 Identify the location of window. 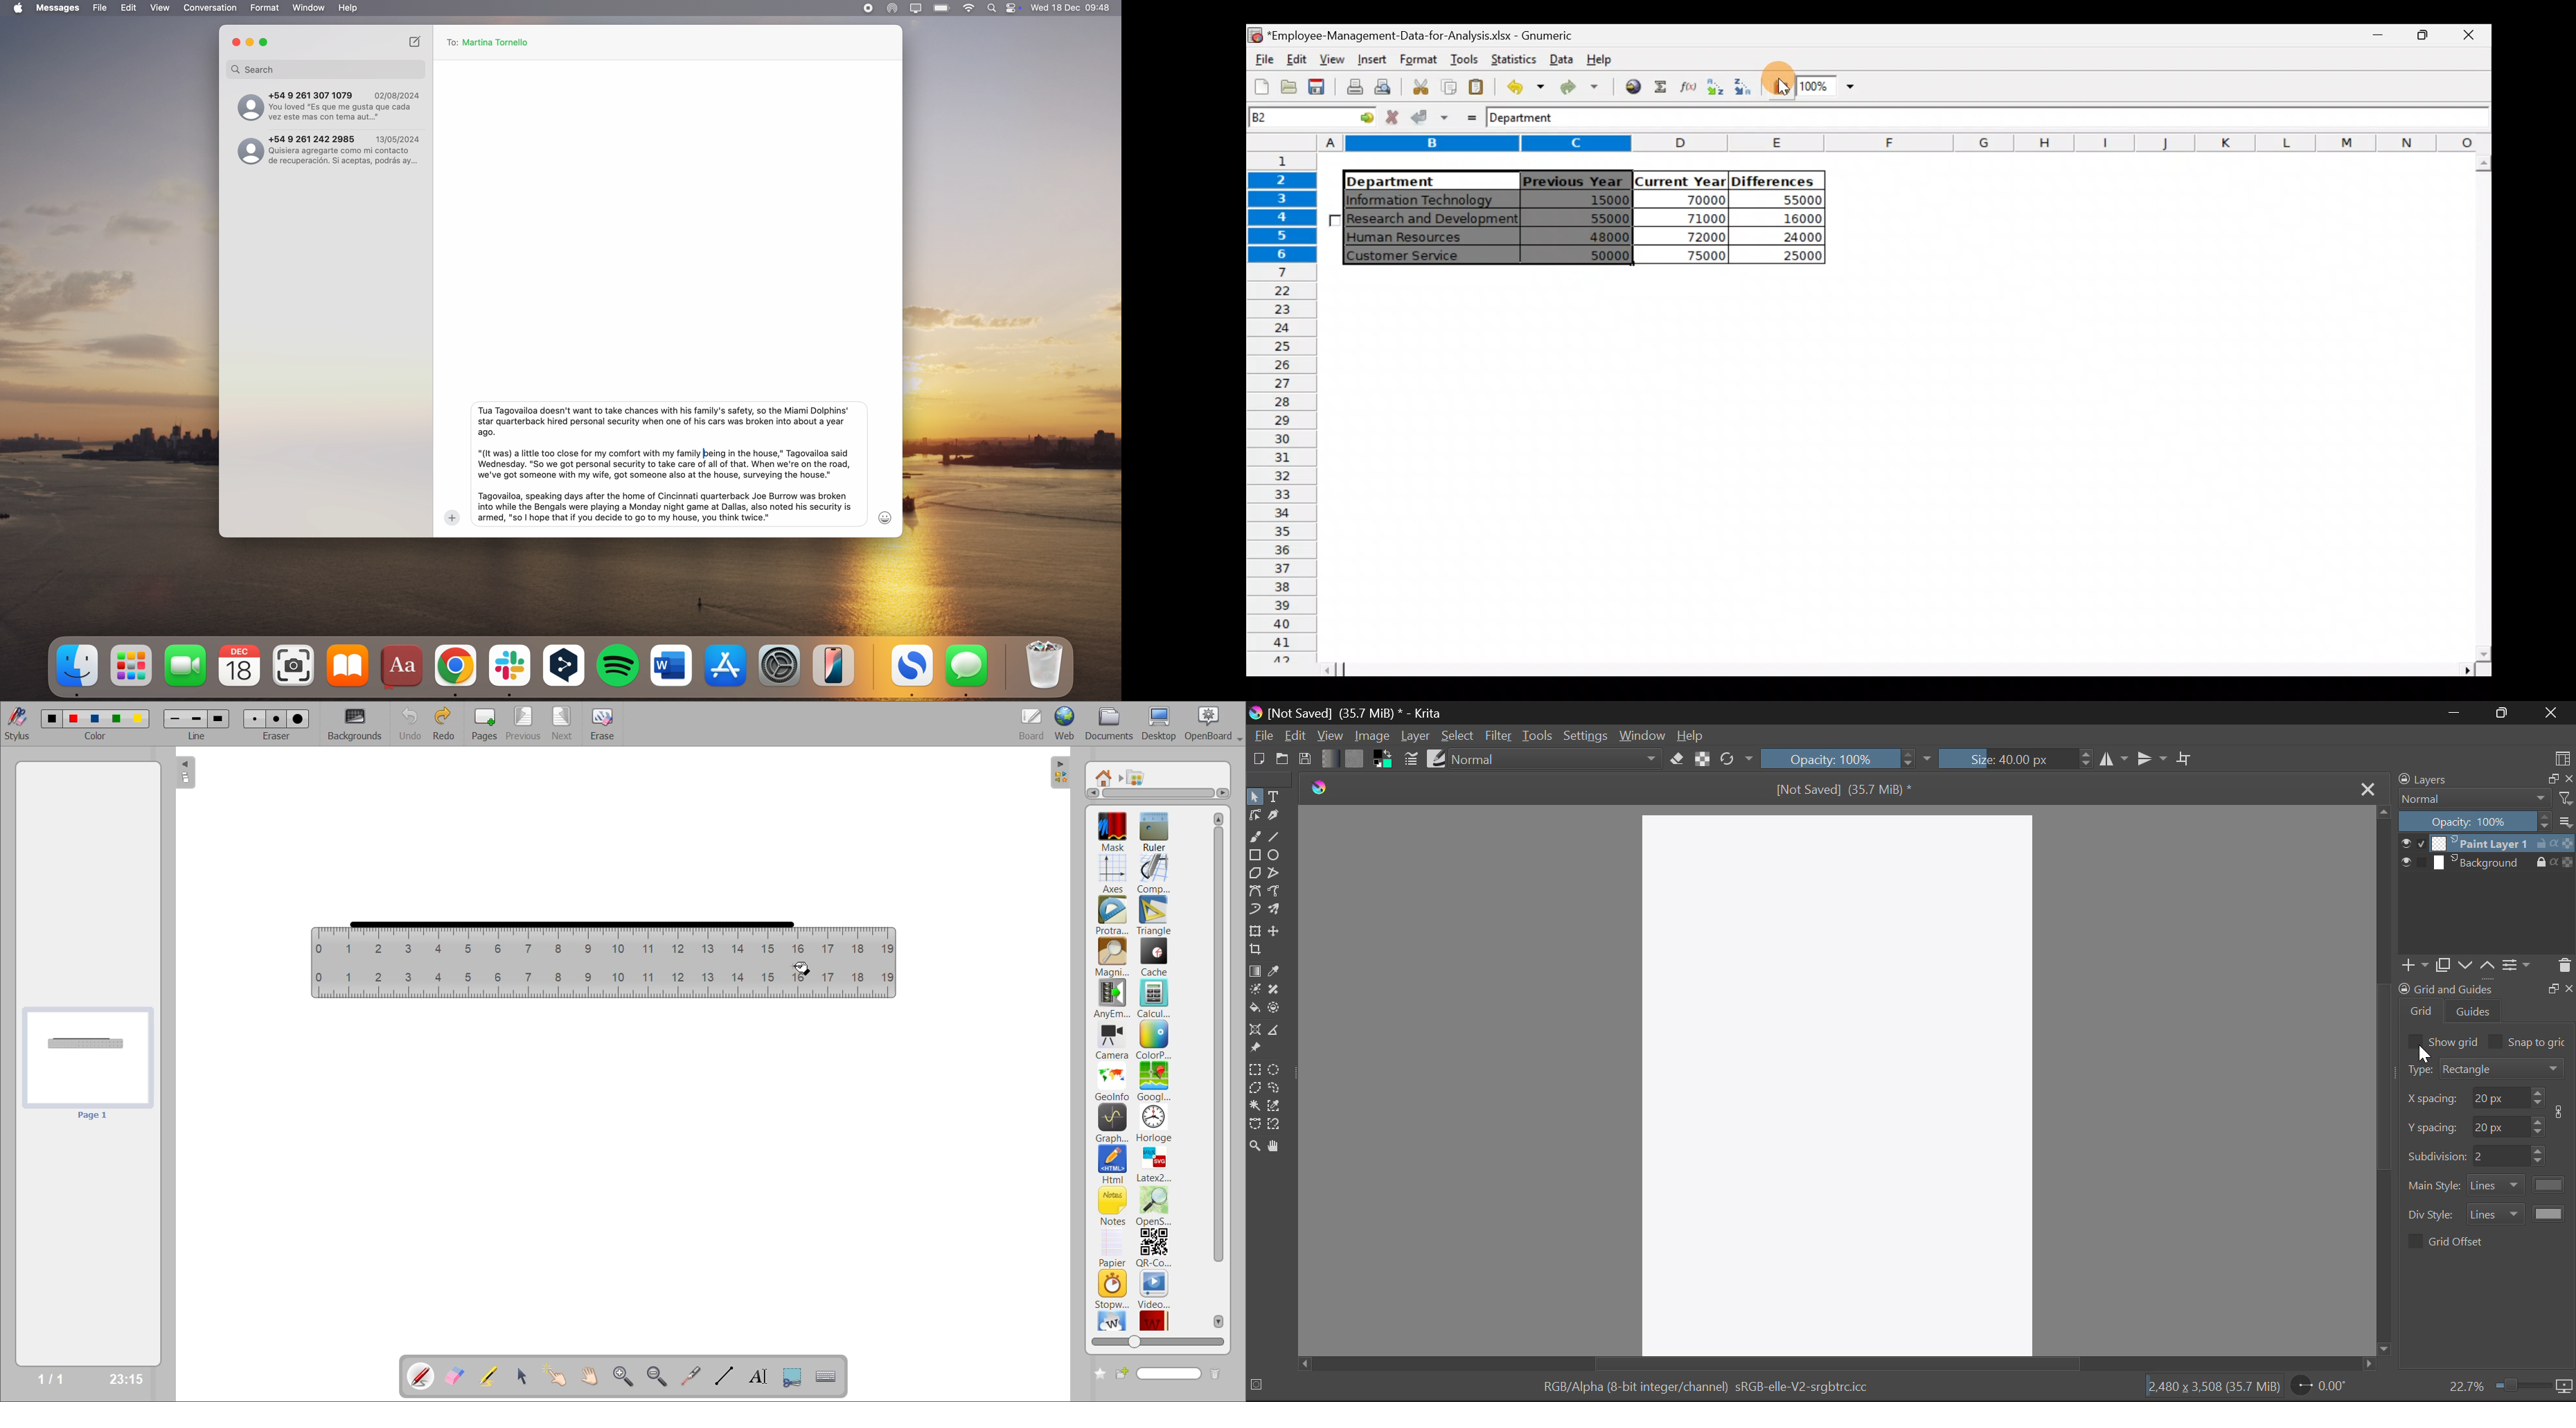
(309, 8).